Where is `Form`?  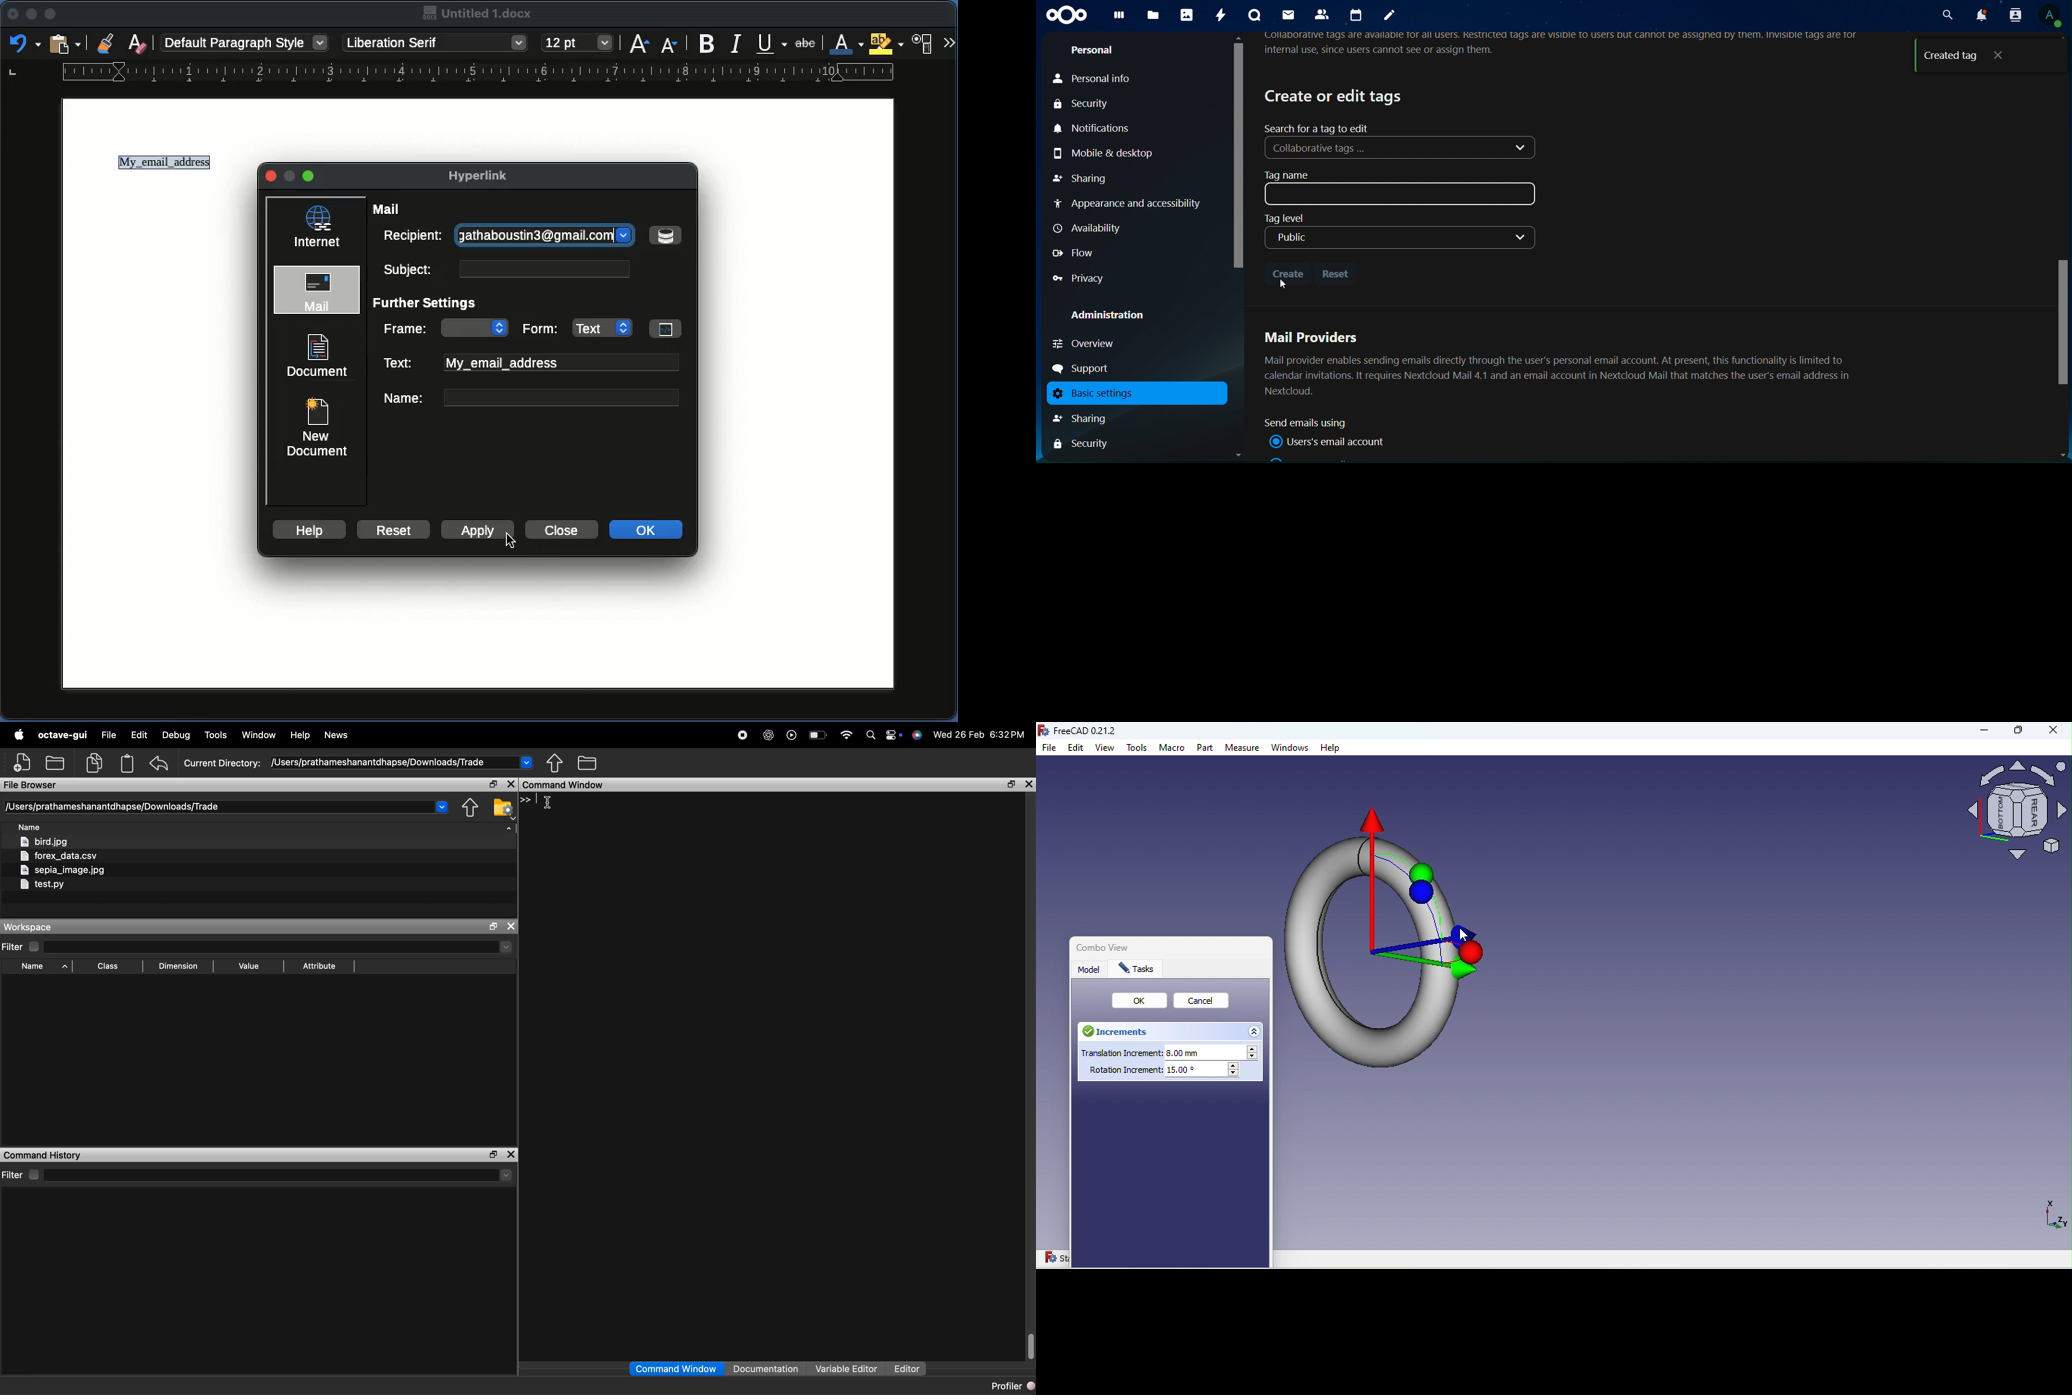 Form is located at coordinates (600, 327).